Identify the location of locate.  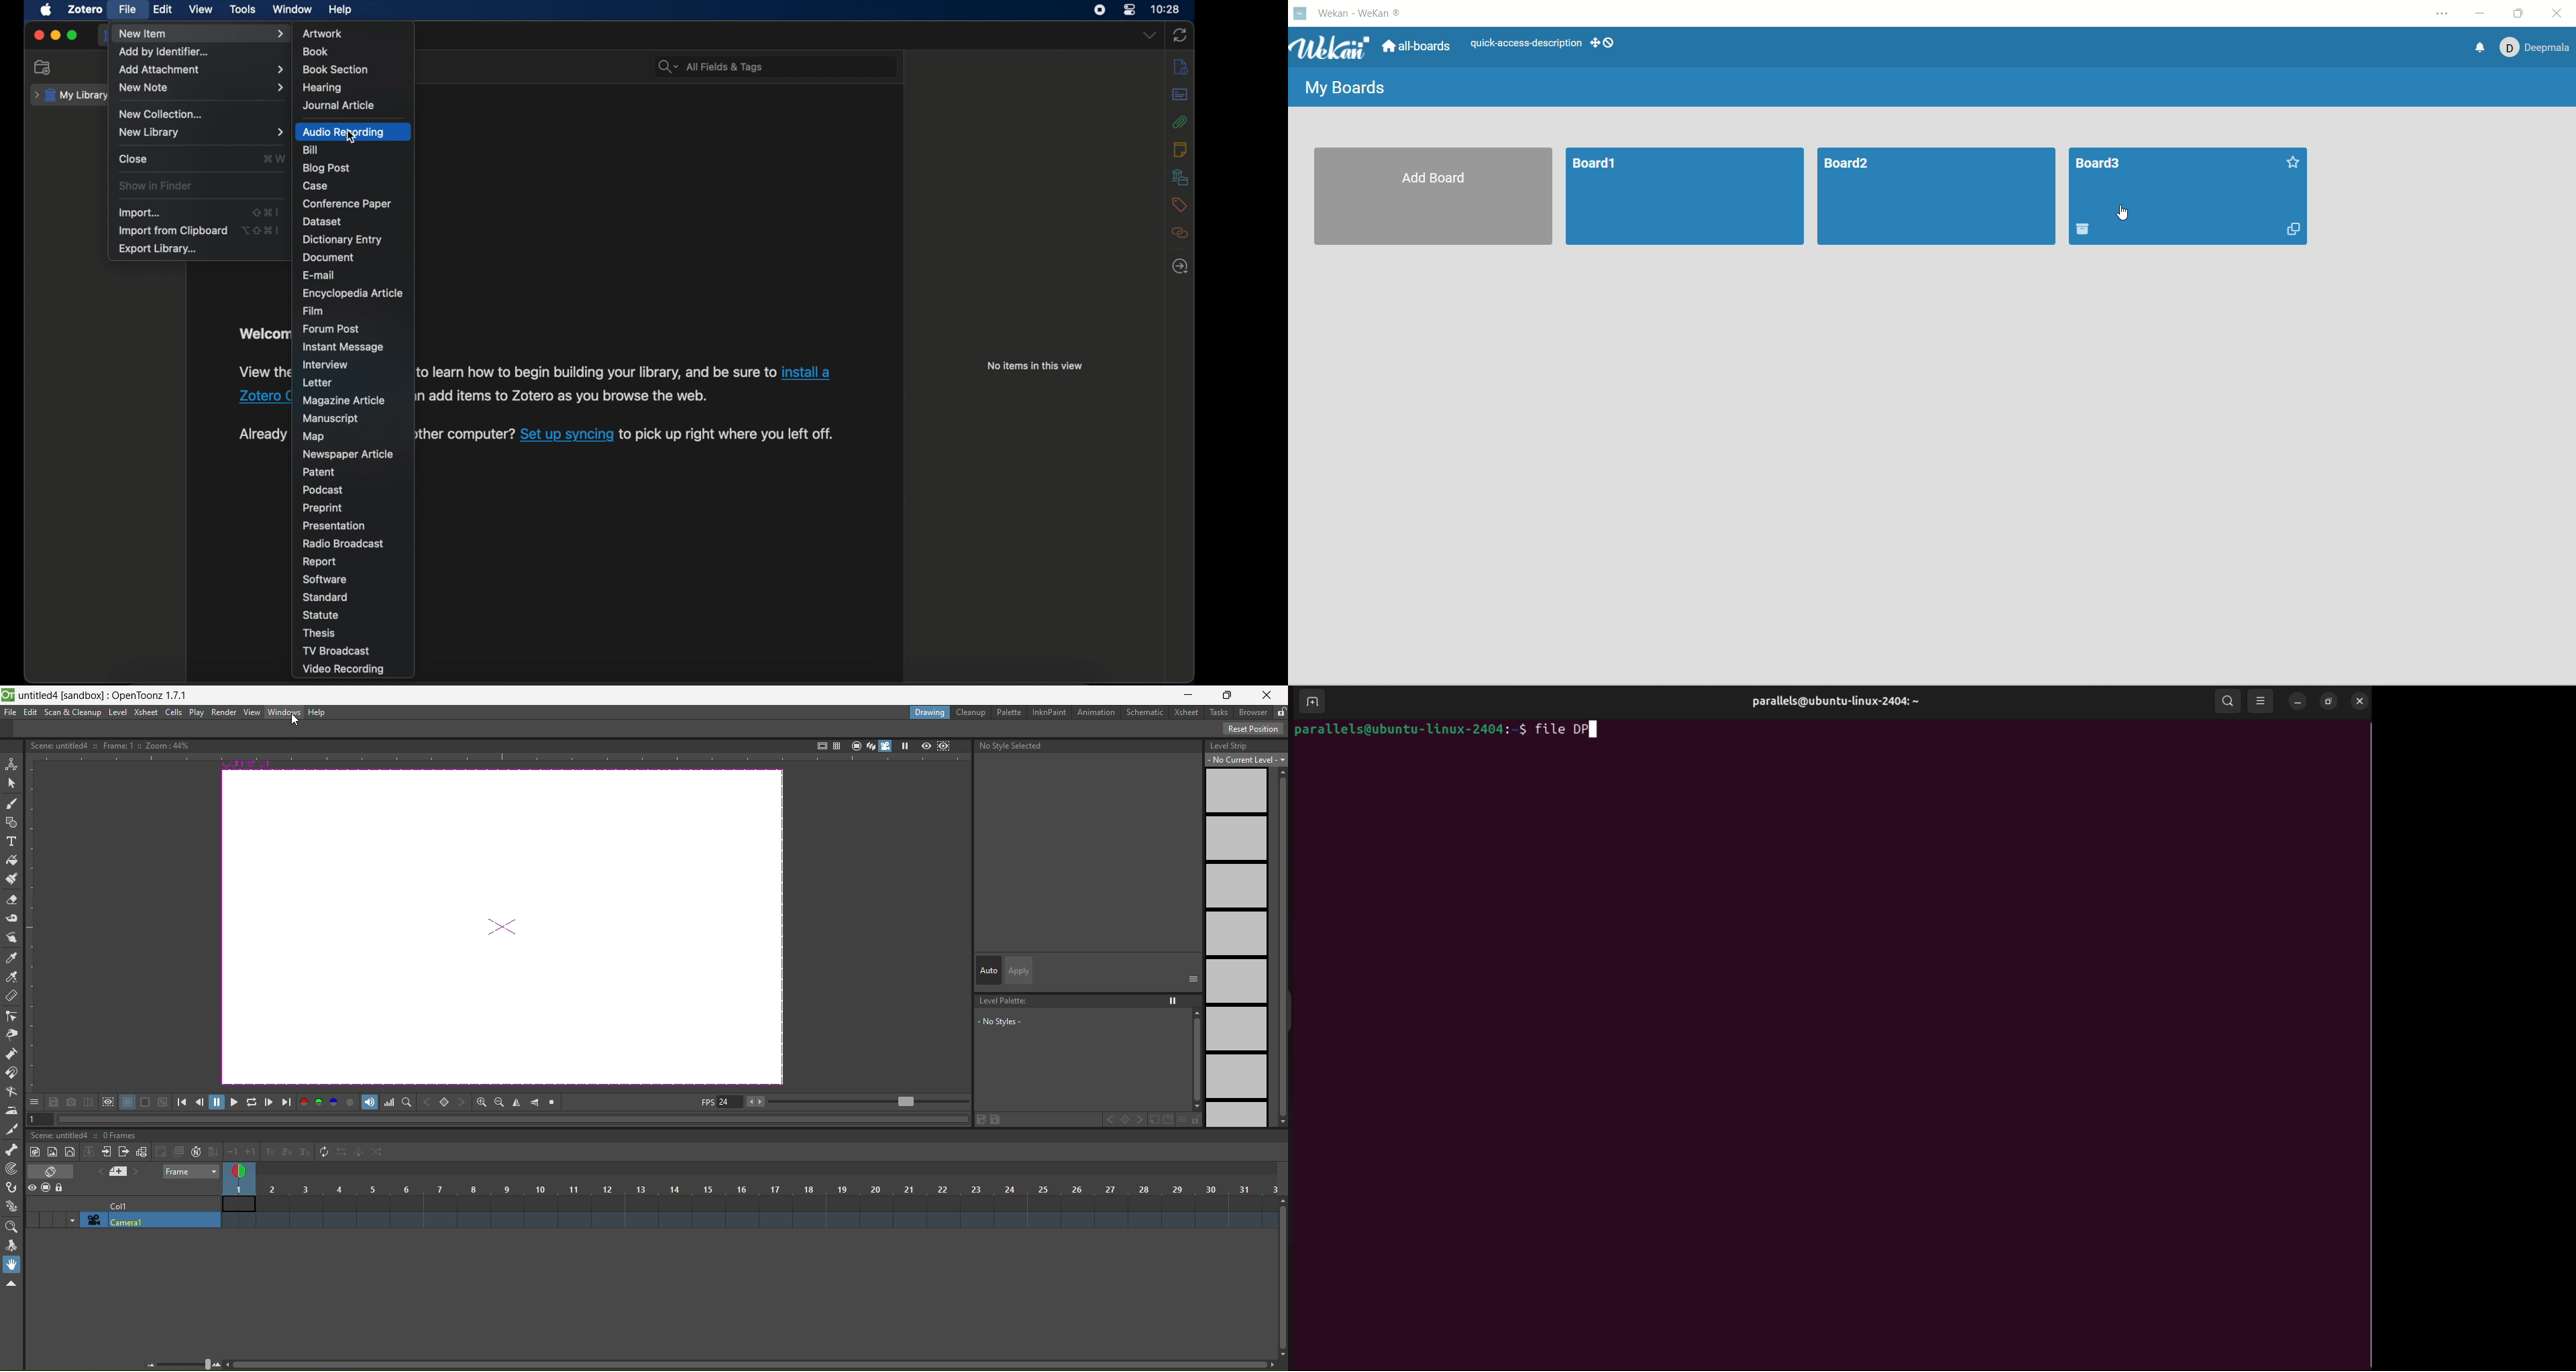
(1181, 267).